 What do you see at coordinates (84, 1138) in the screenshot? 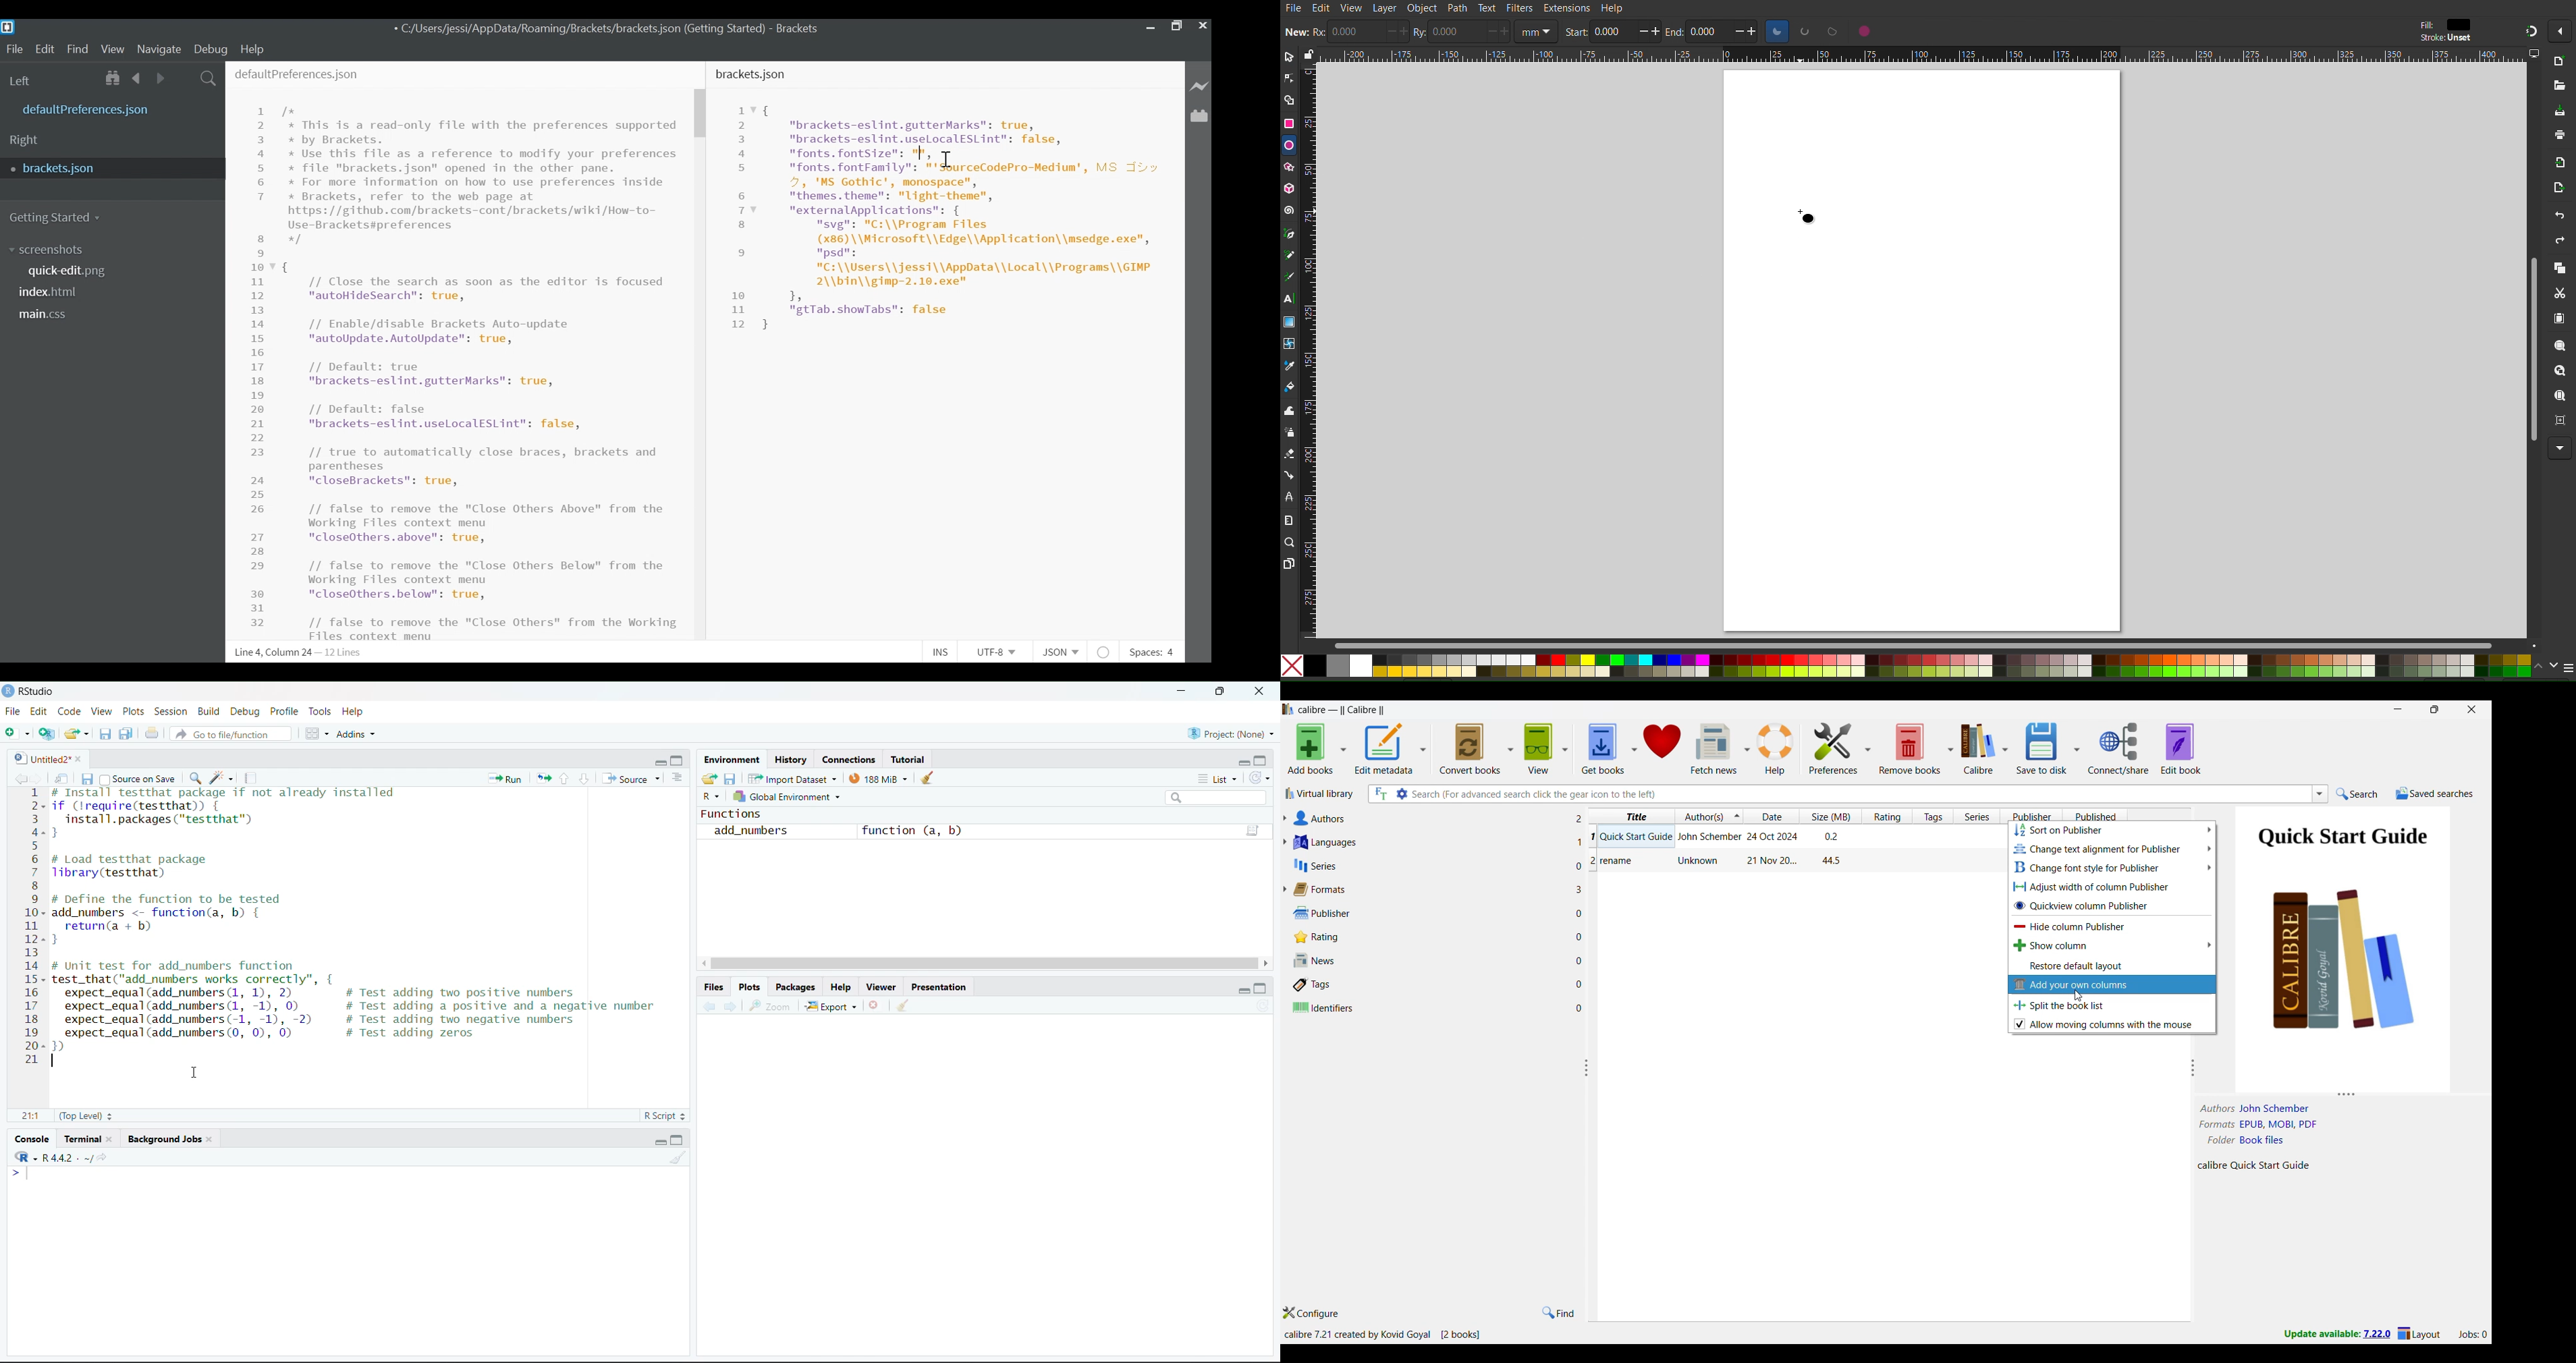
I see `Terminal` at bounding box center [84, 1138].